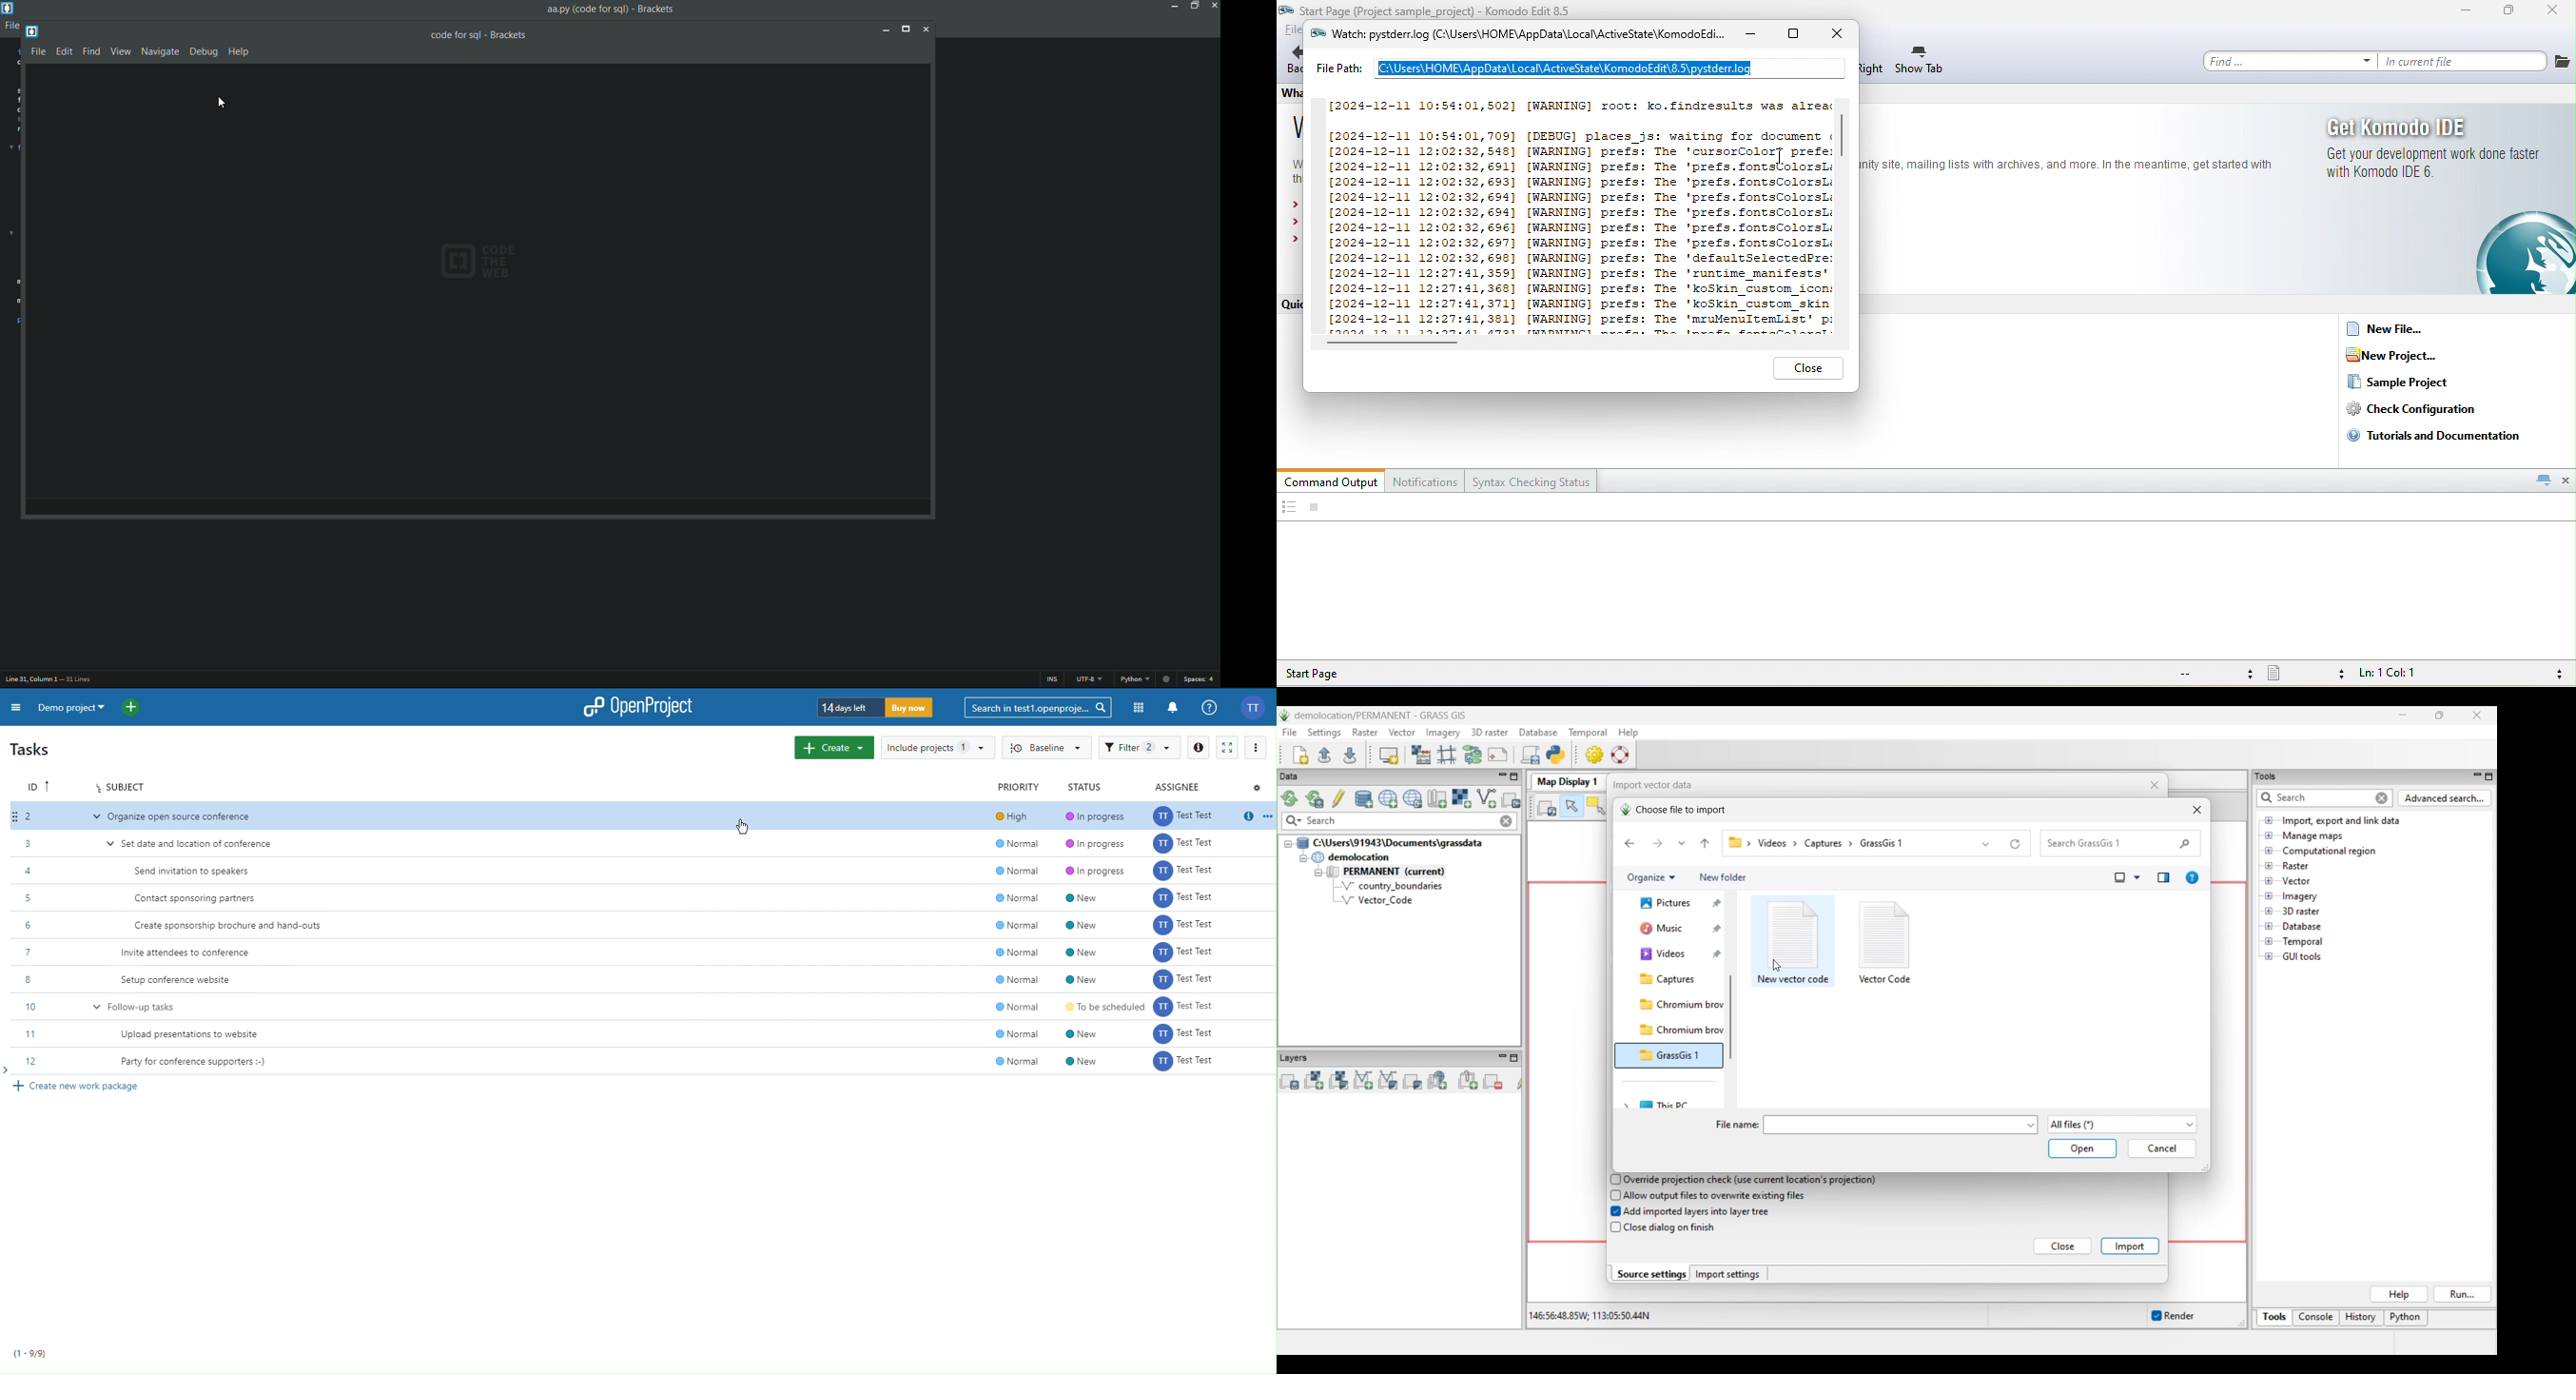 The image size is (2576, 1400). Describe the element at coordinates (82, 1086) in the screenshot. I see `Create new work package` at that location.